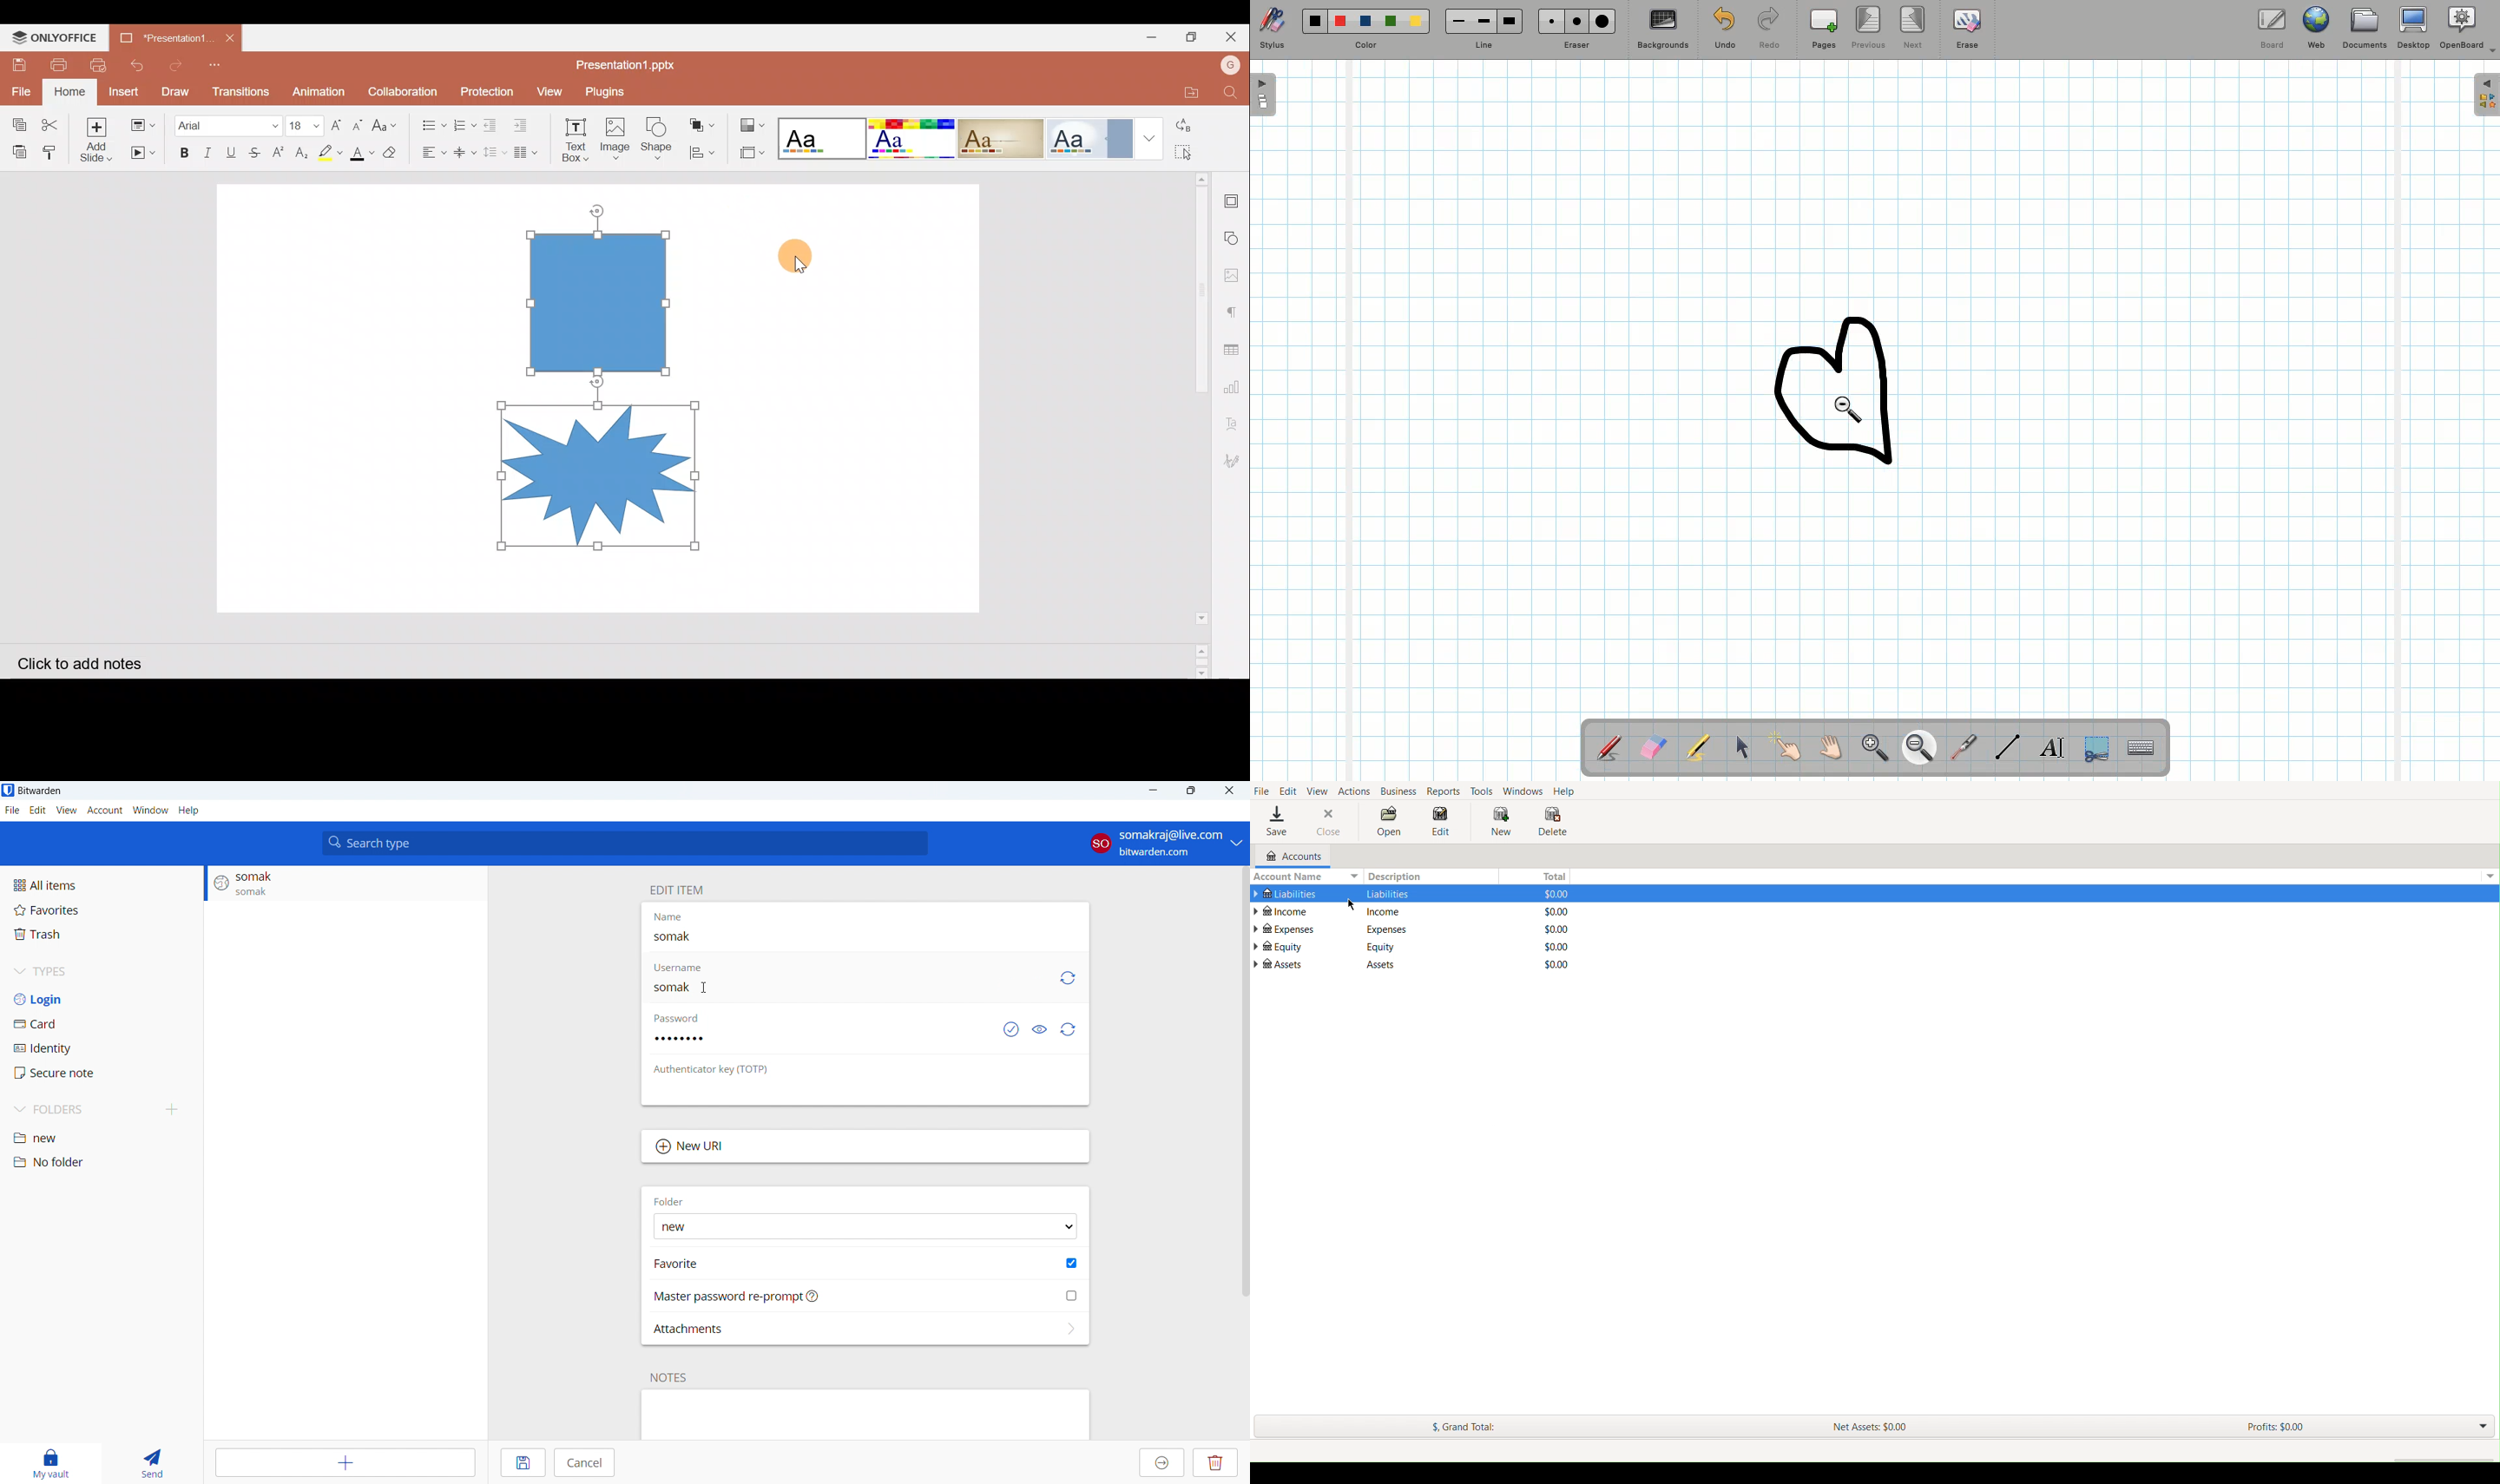  Describe the element at coordinates (2492, 878) in the screenshot. I see `drop down` at that location.